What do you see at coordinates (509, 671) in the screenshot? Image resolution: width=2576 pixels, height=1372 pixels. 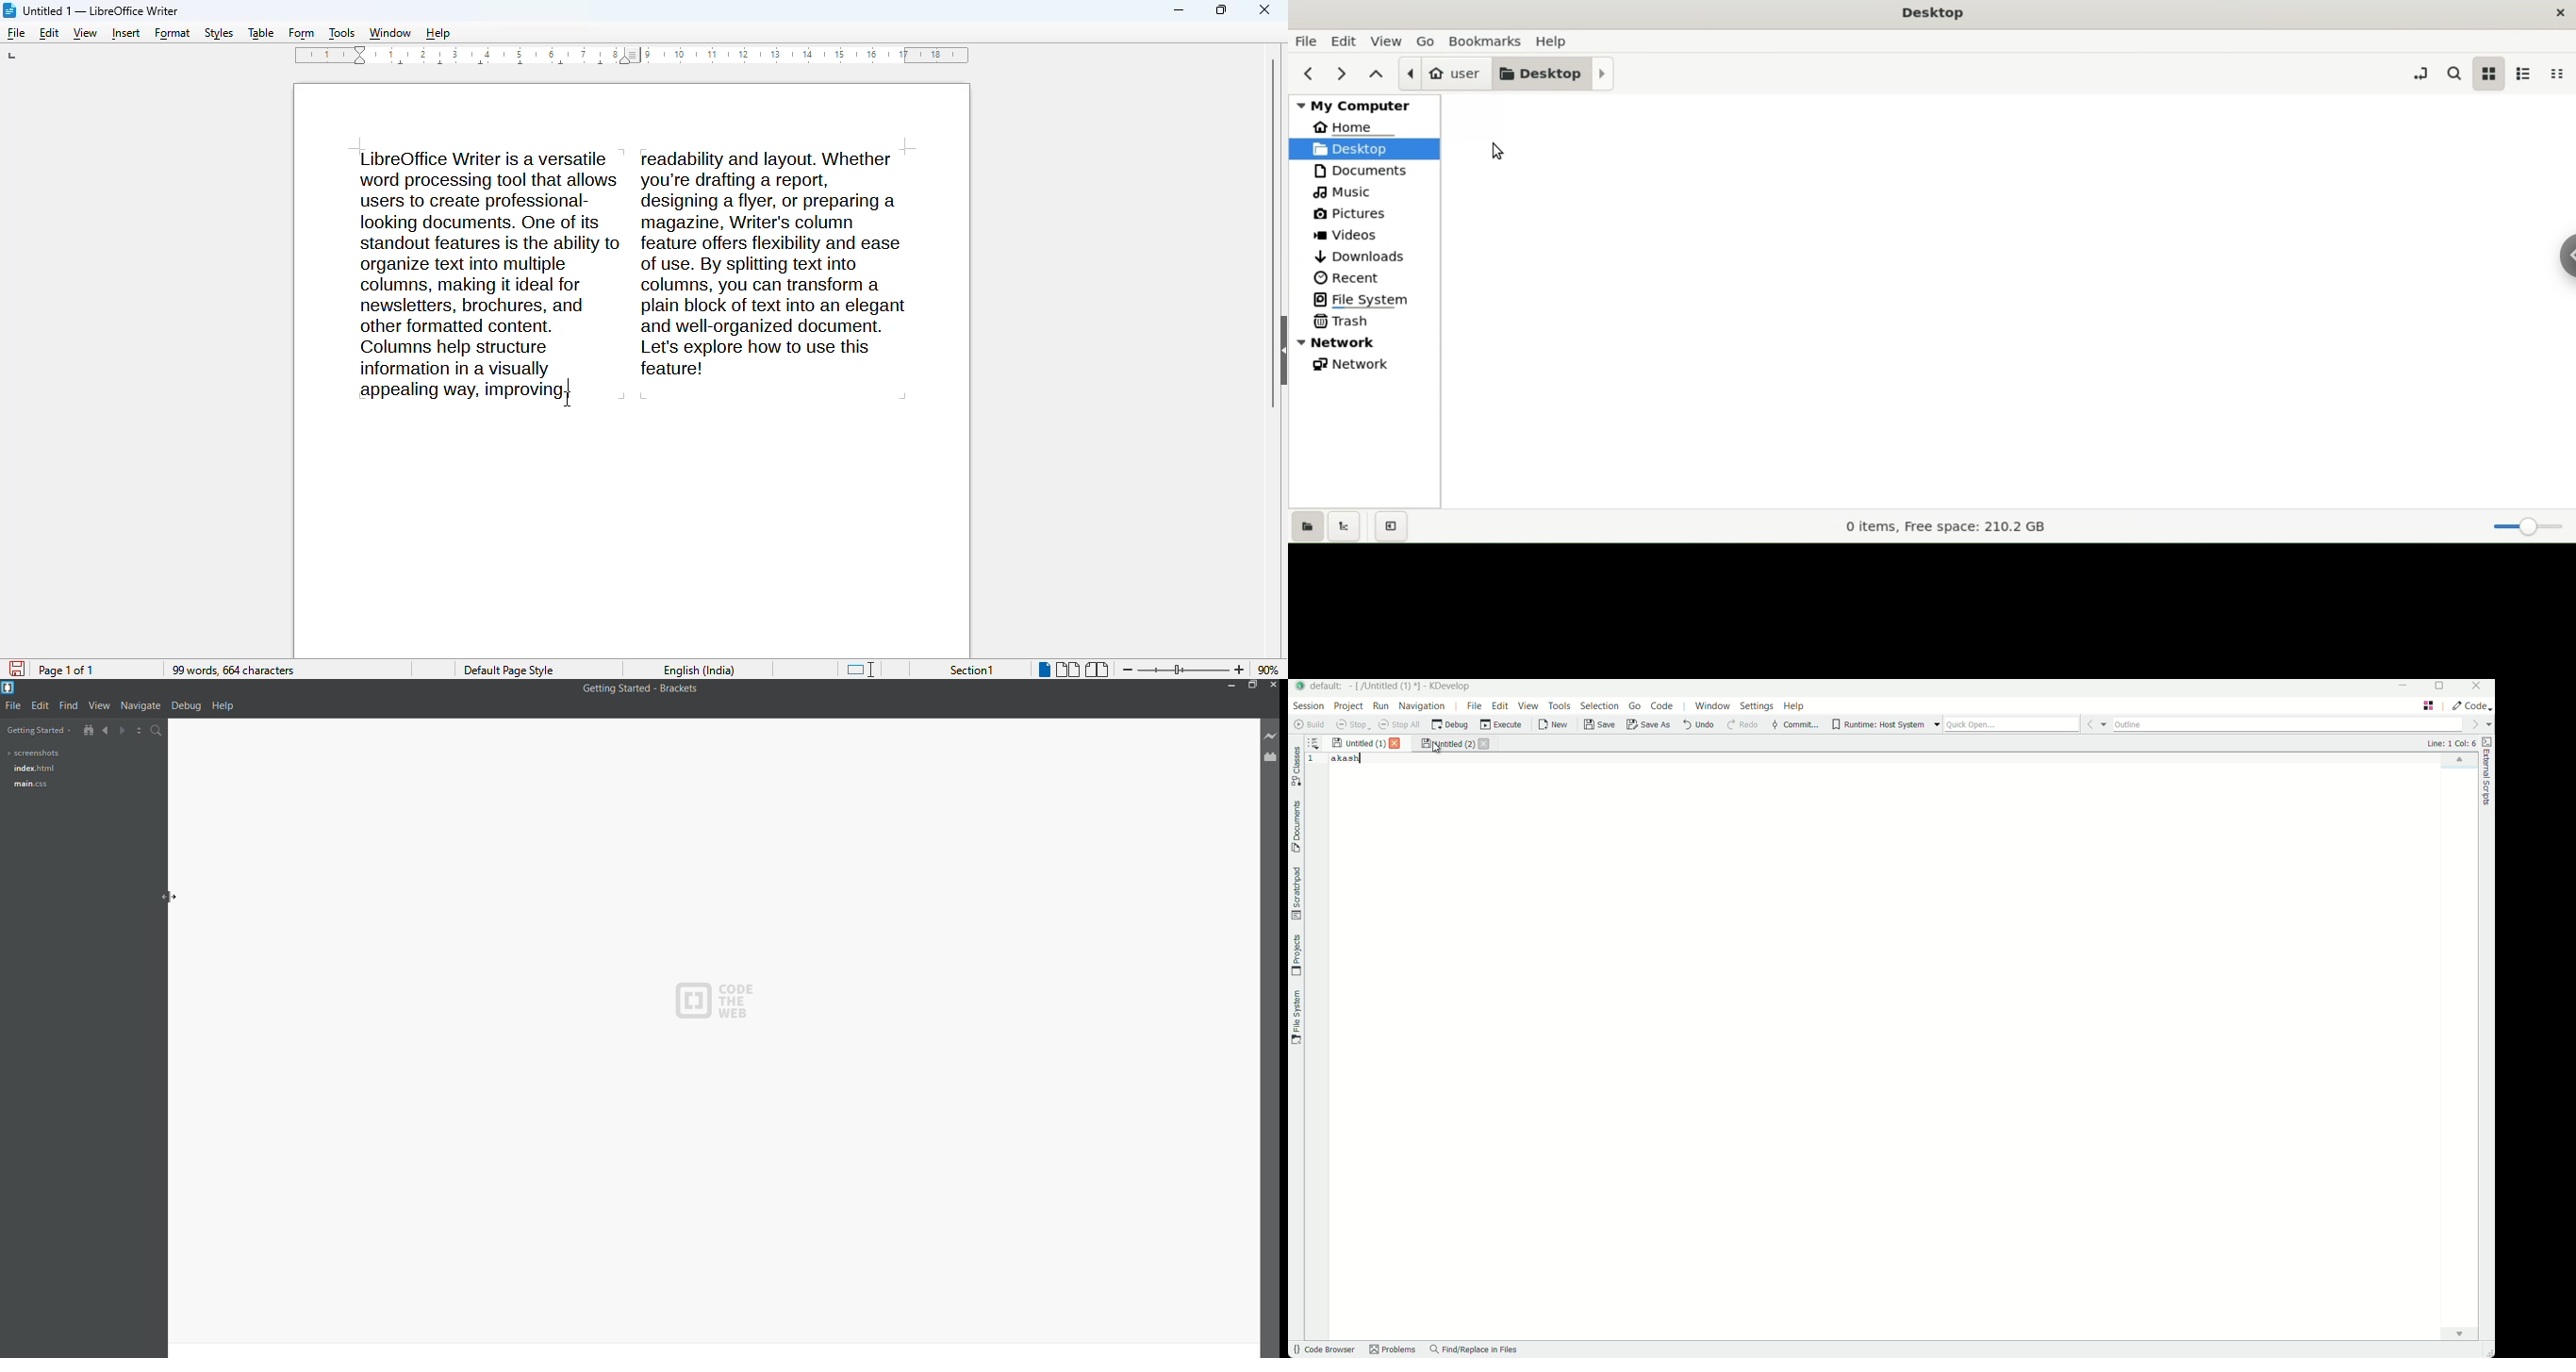 I see `page style` at bounding box center [509, 671].